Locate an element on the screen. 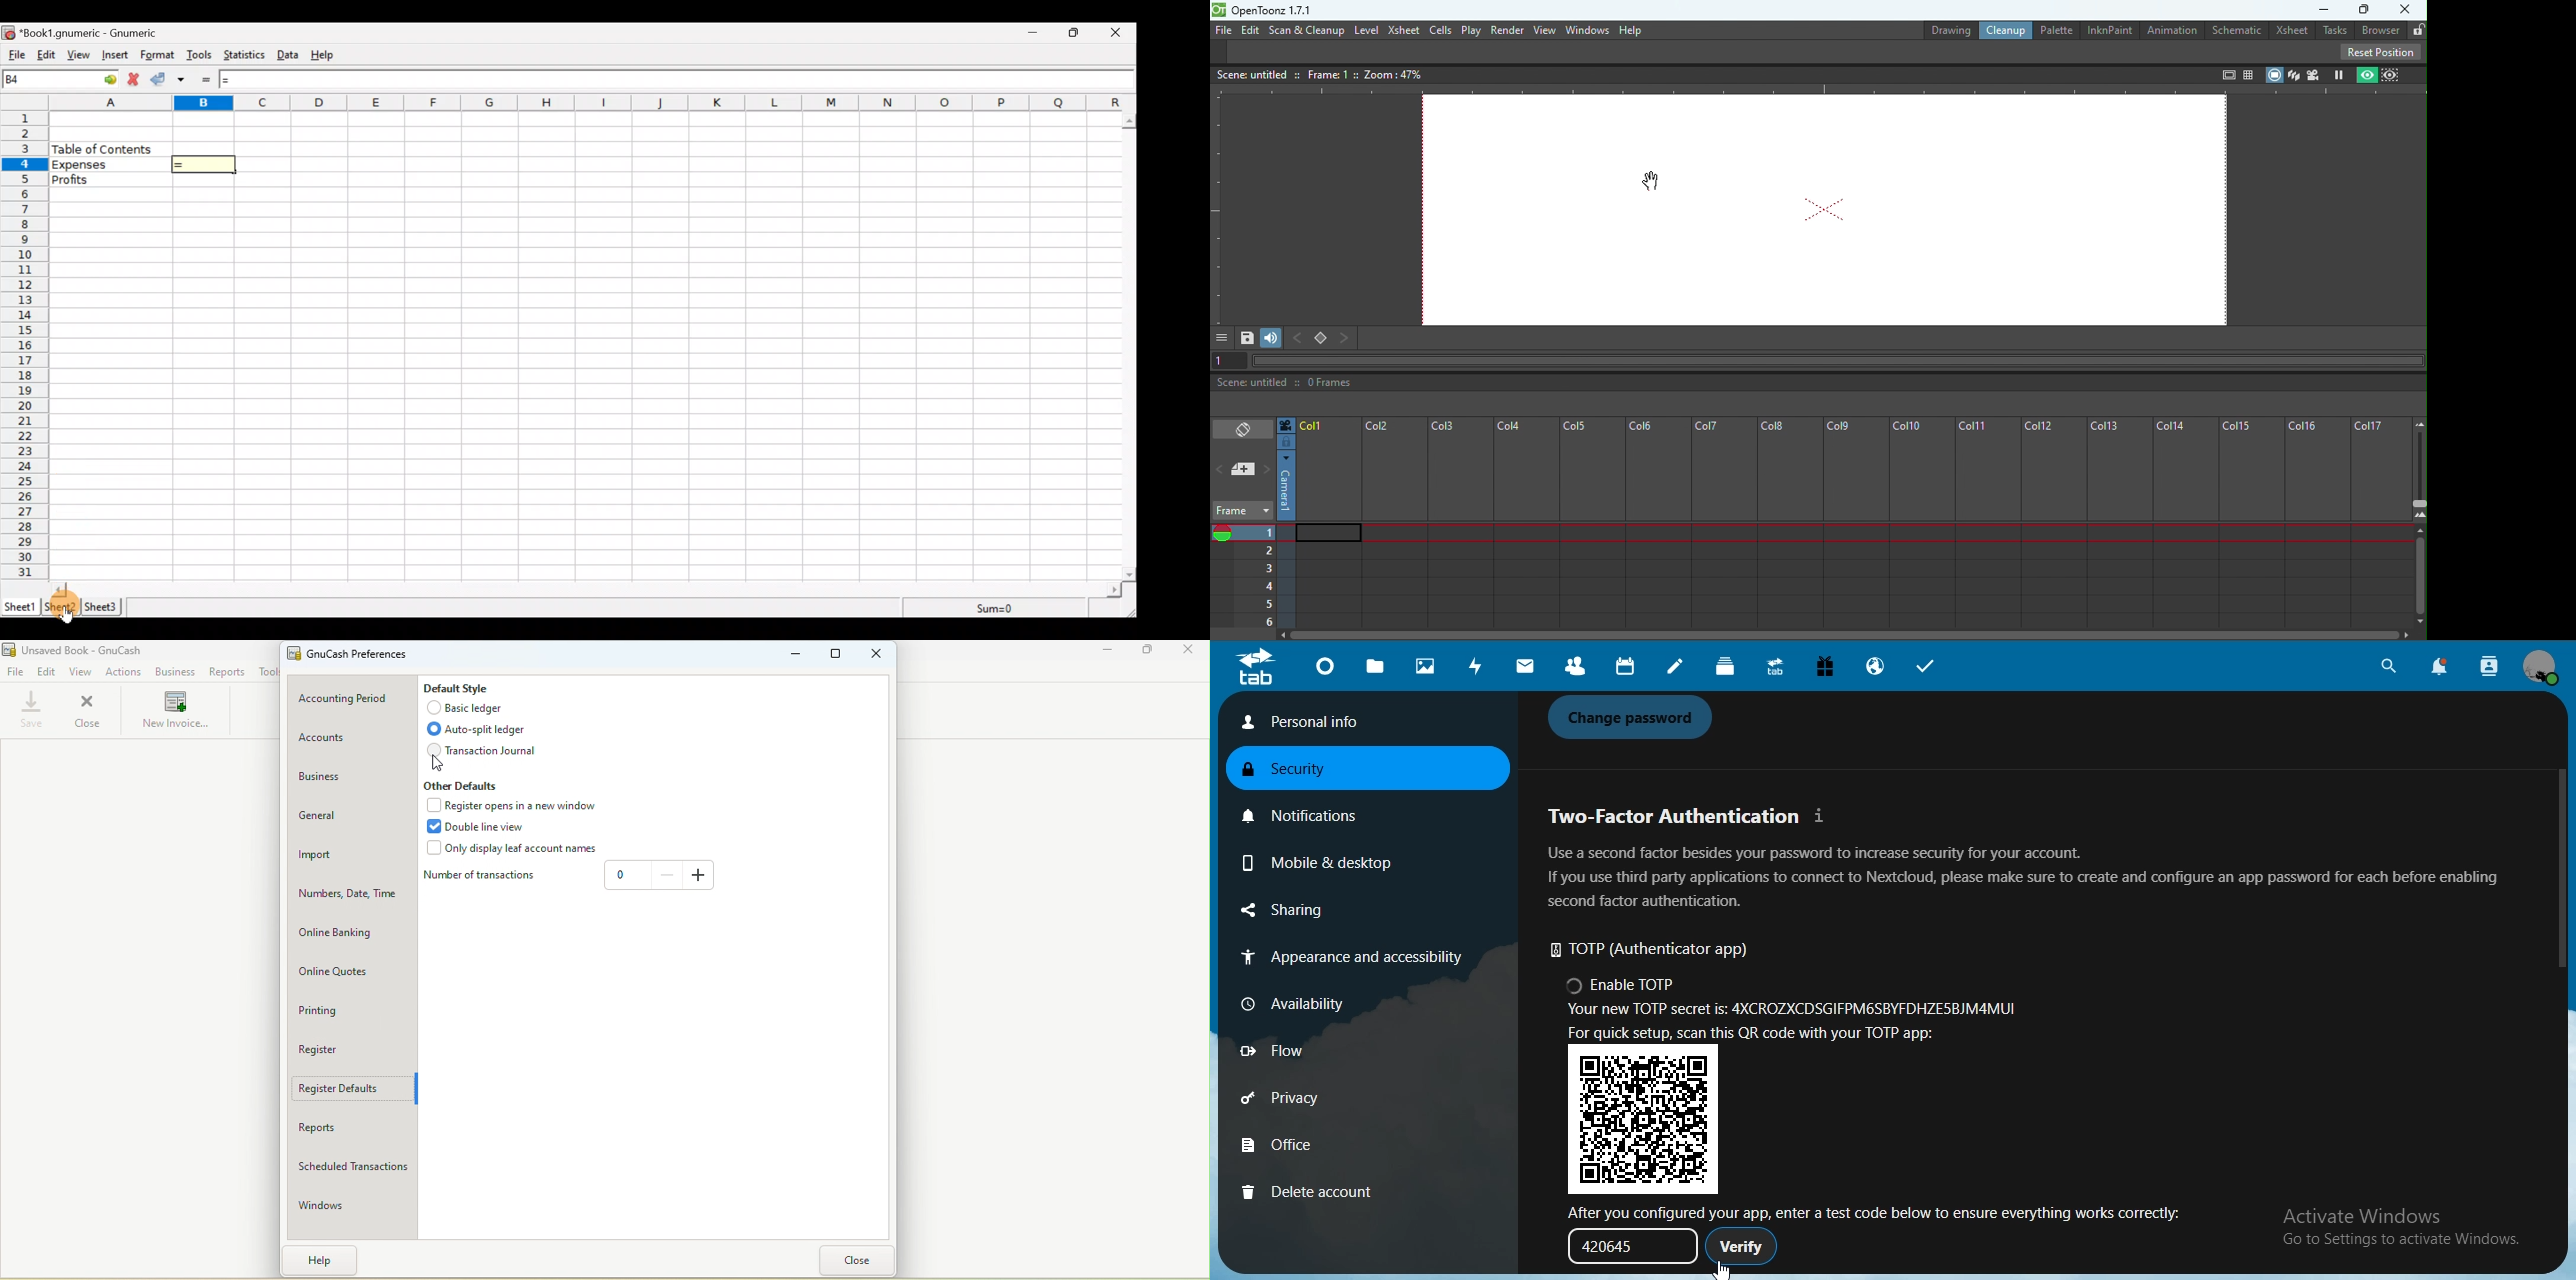 The image size is (2576, 1288). numbering column is located at coordinates (24, 347).